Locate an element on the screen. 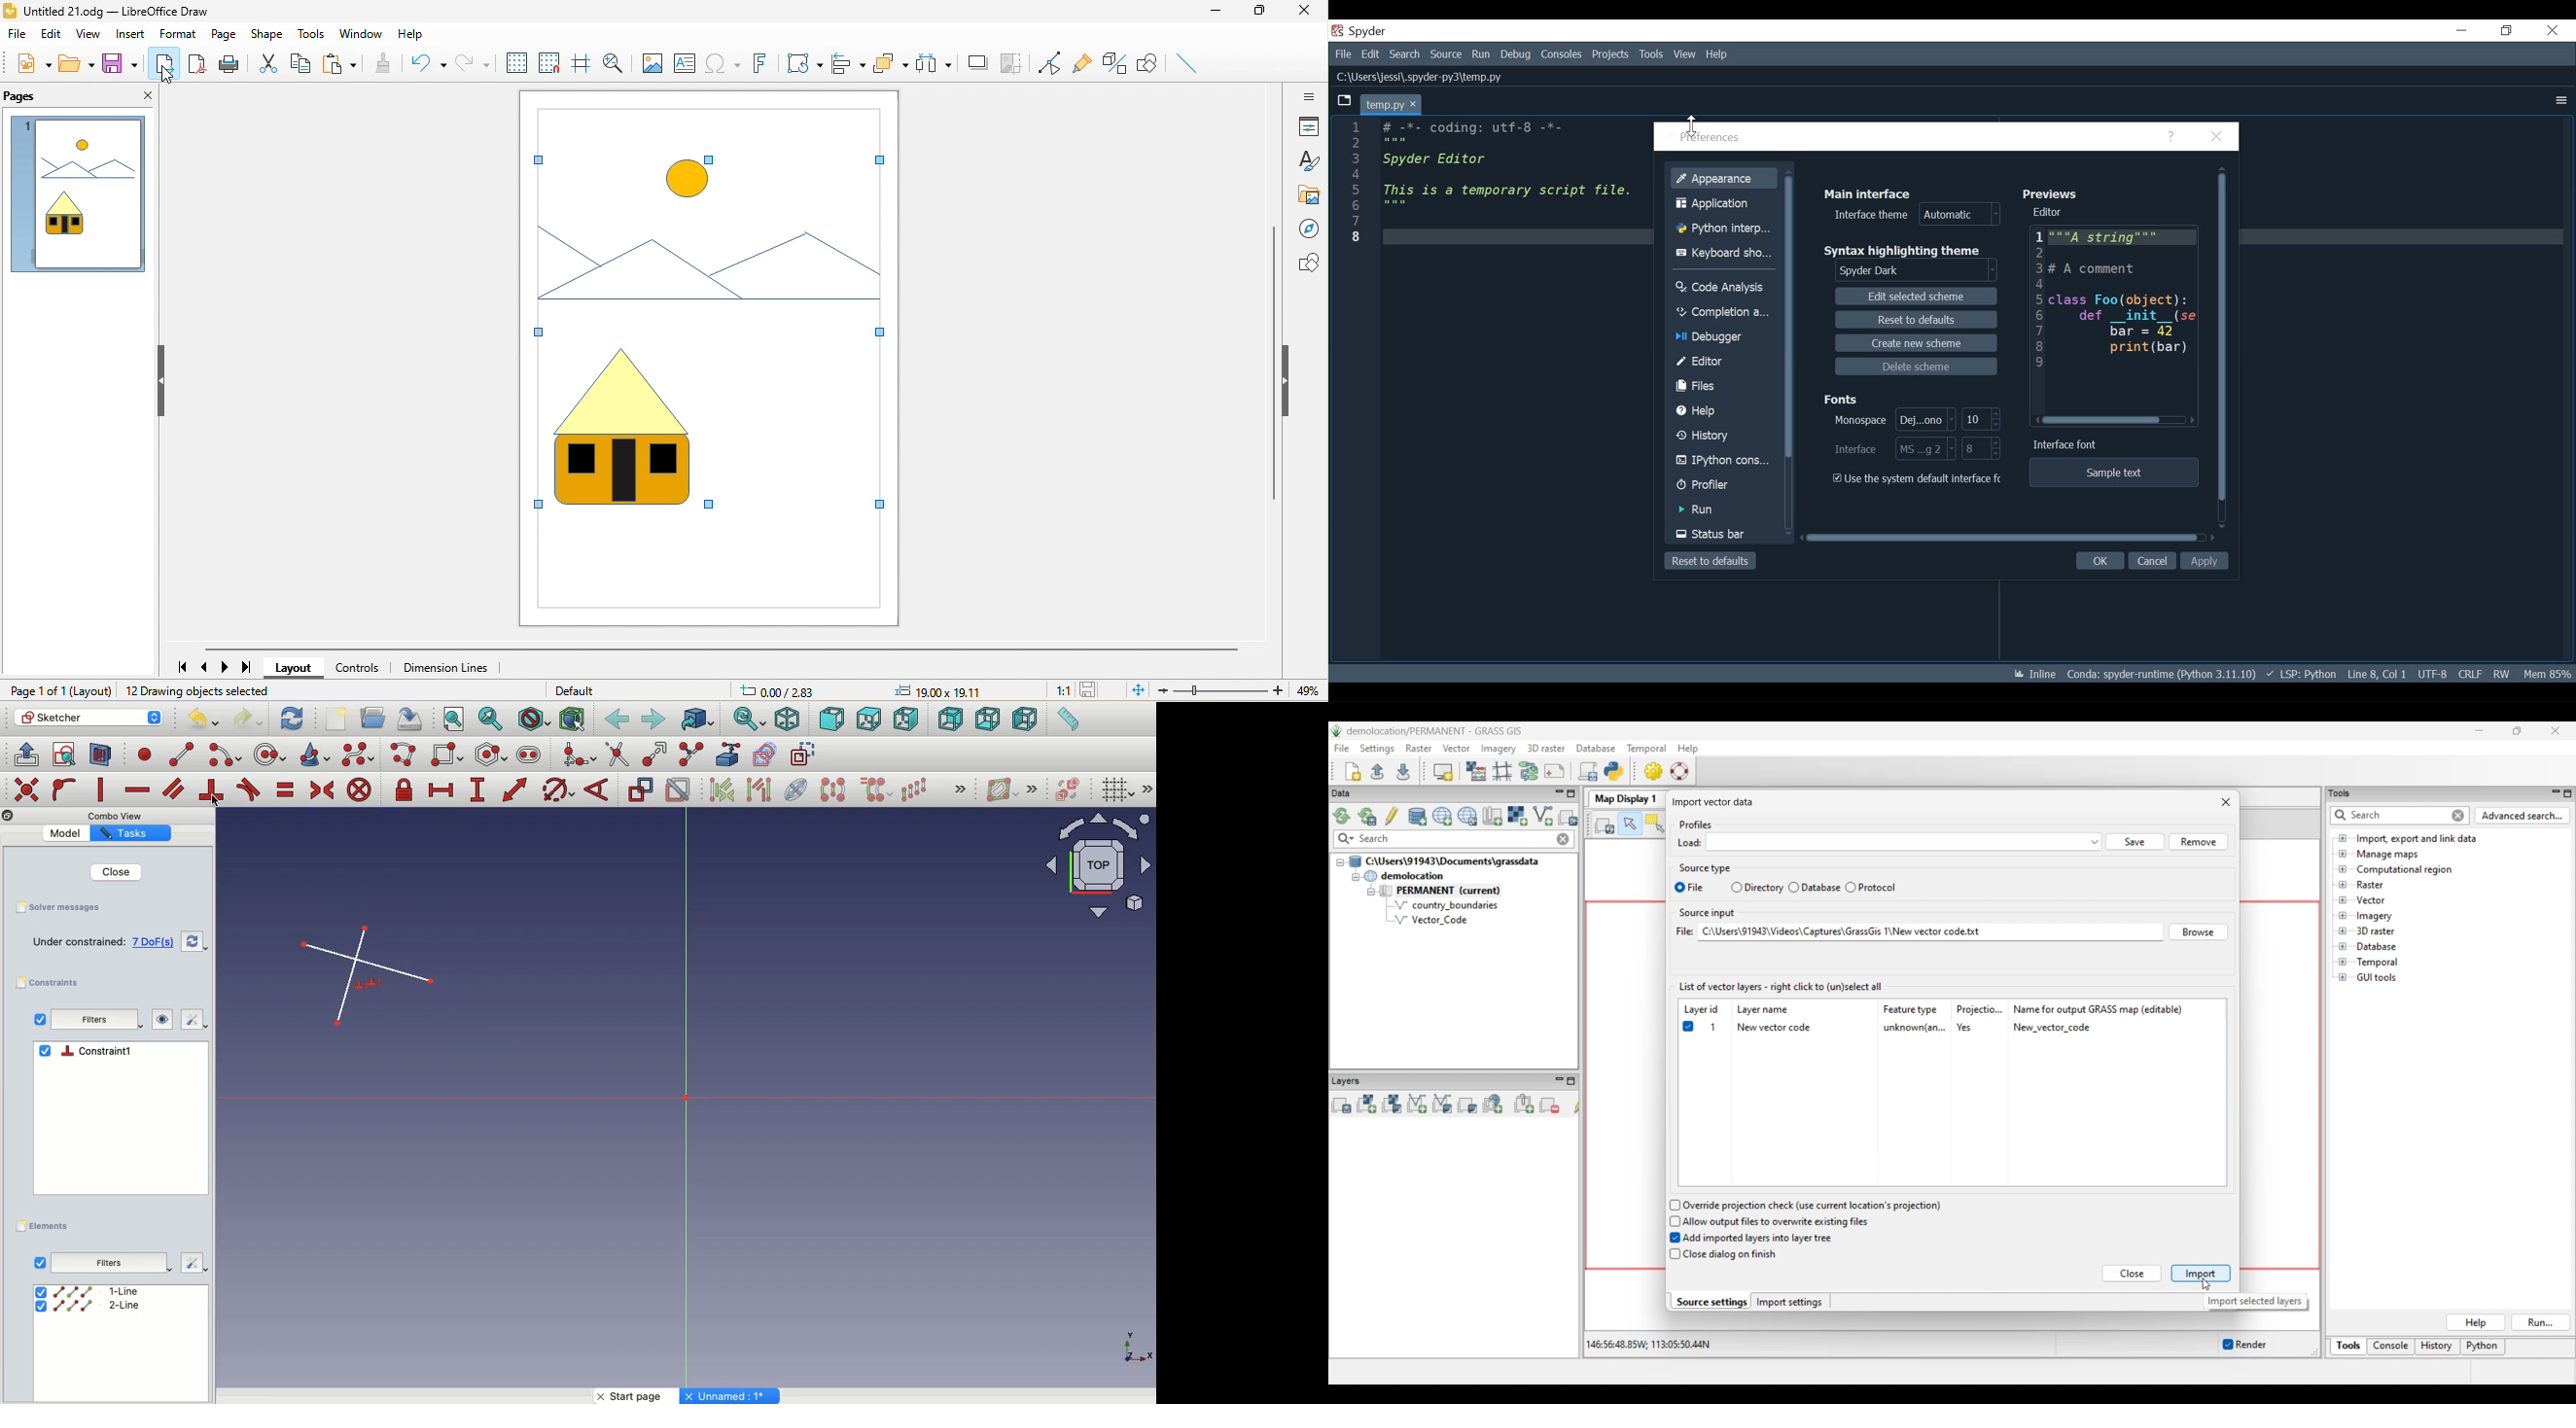  Select Monospace Font Size is located at coordinates (1895, 420).